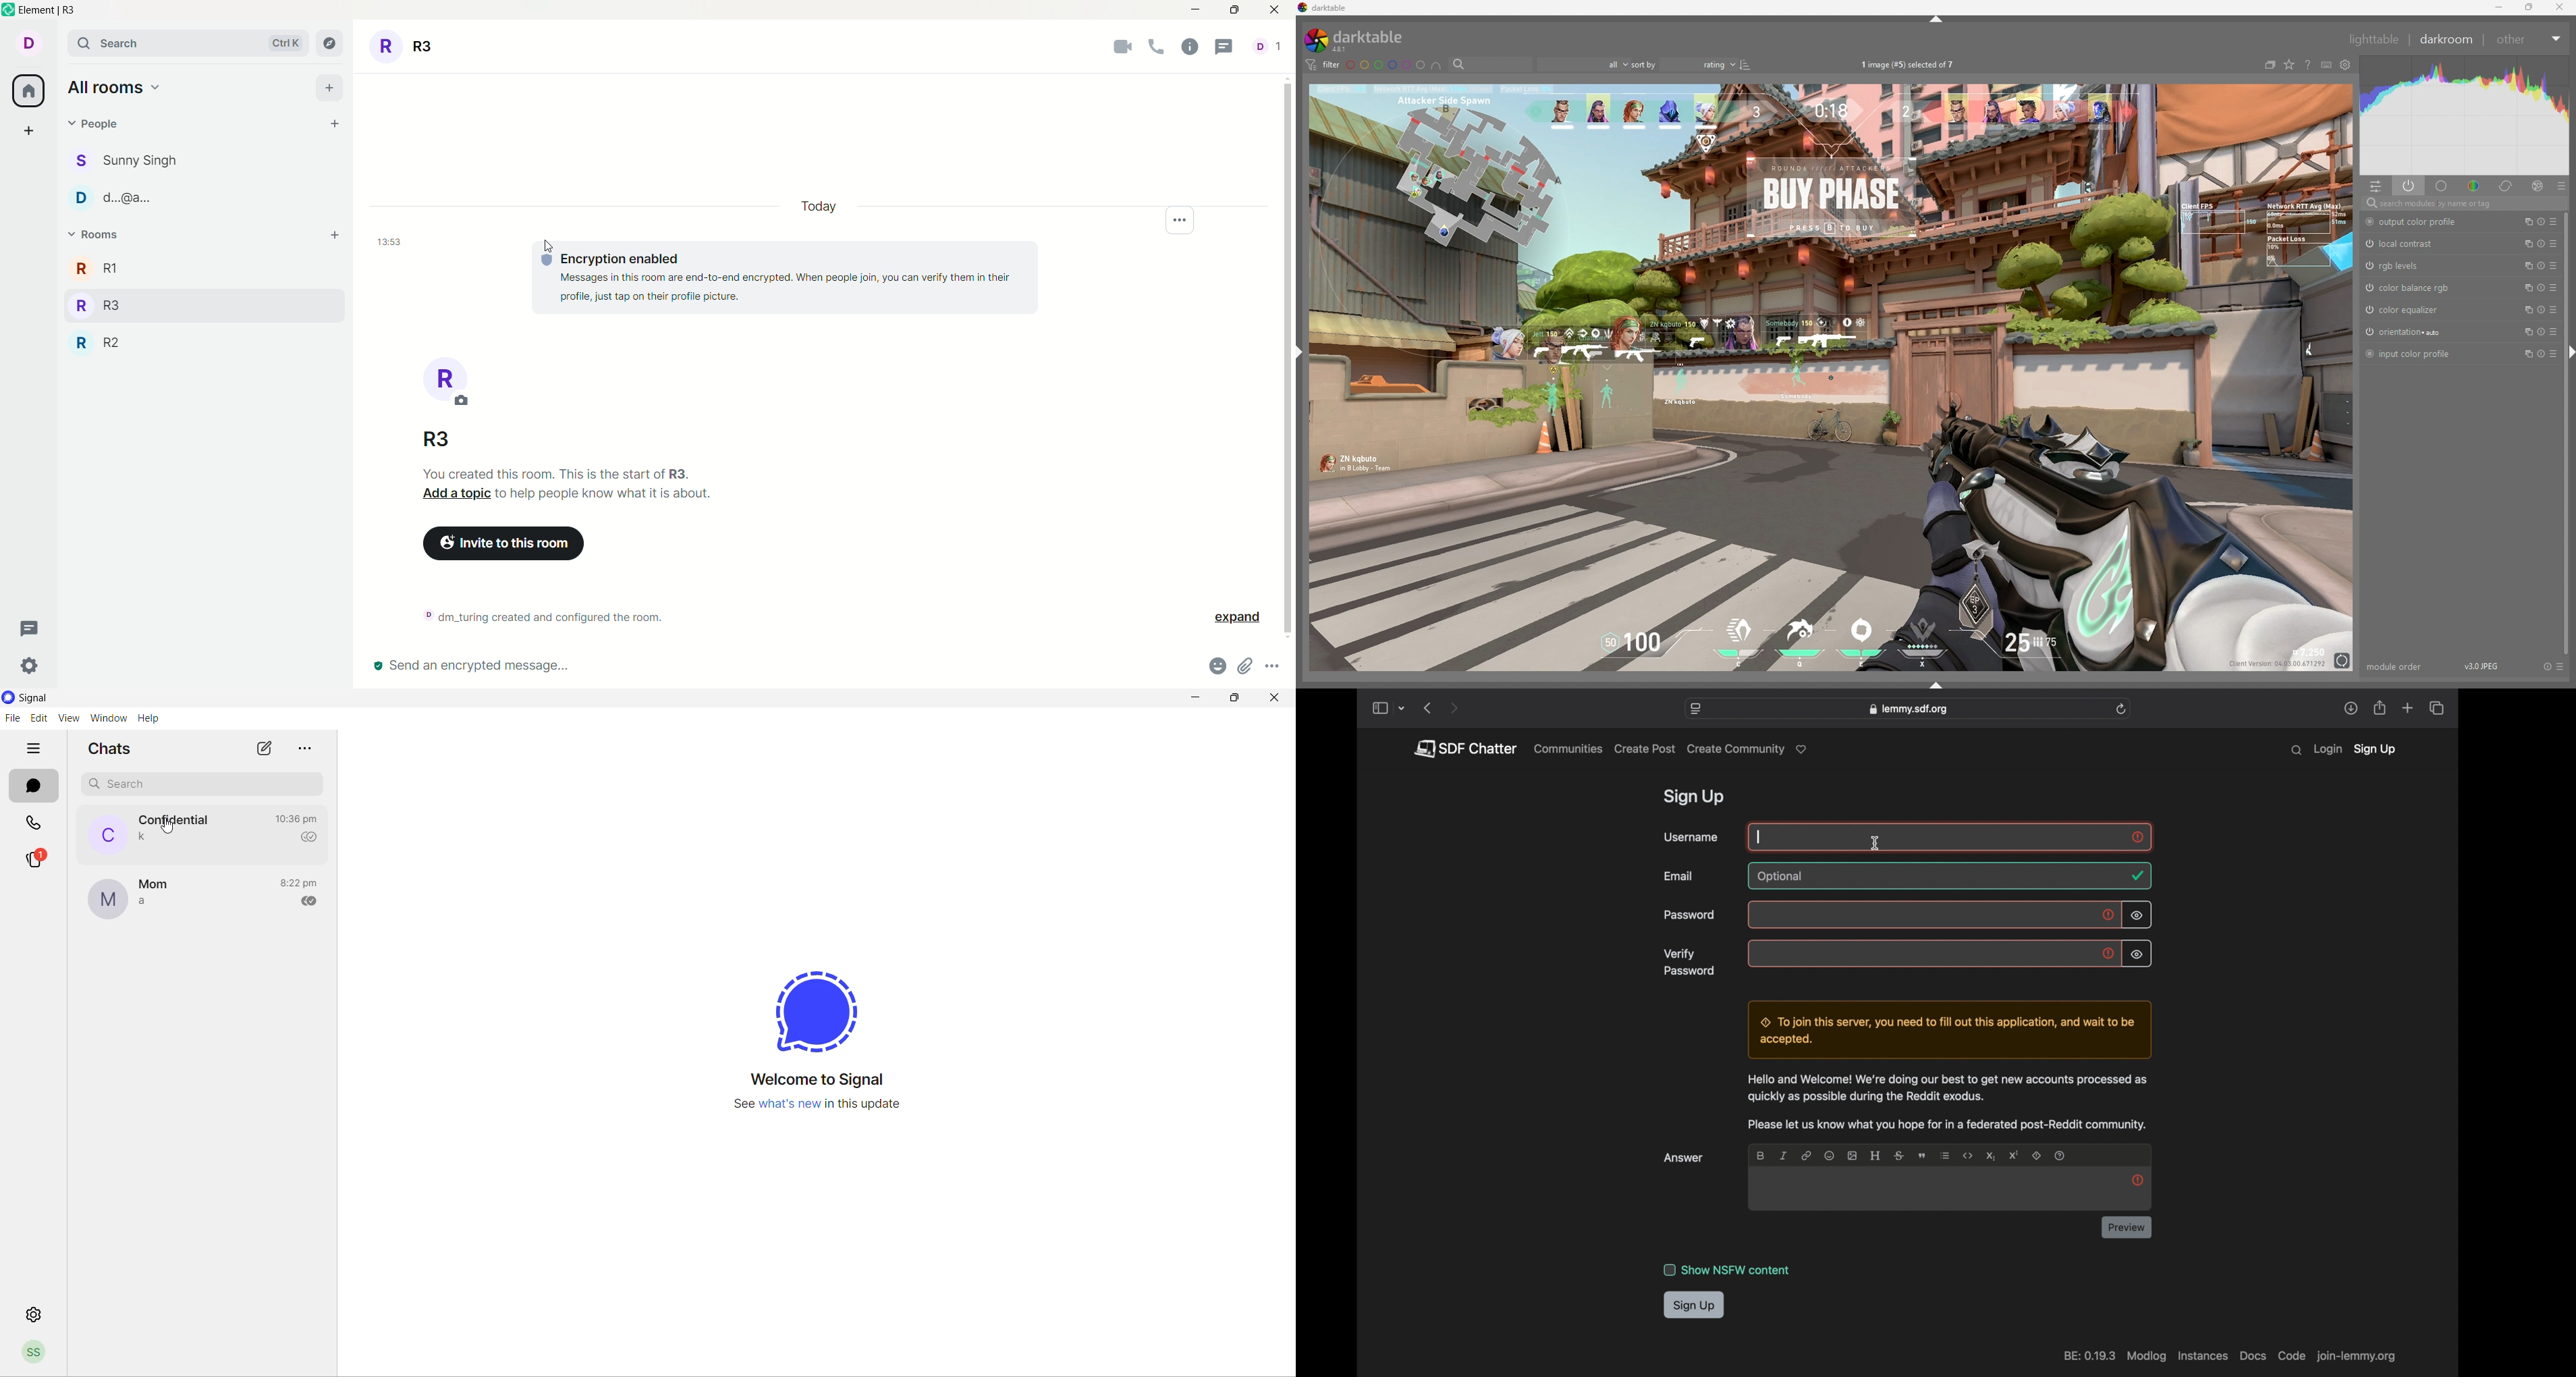 The height and width of the screenshot is (1400, 2576). I want to click on color equalizer, so click(2405, 310).